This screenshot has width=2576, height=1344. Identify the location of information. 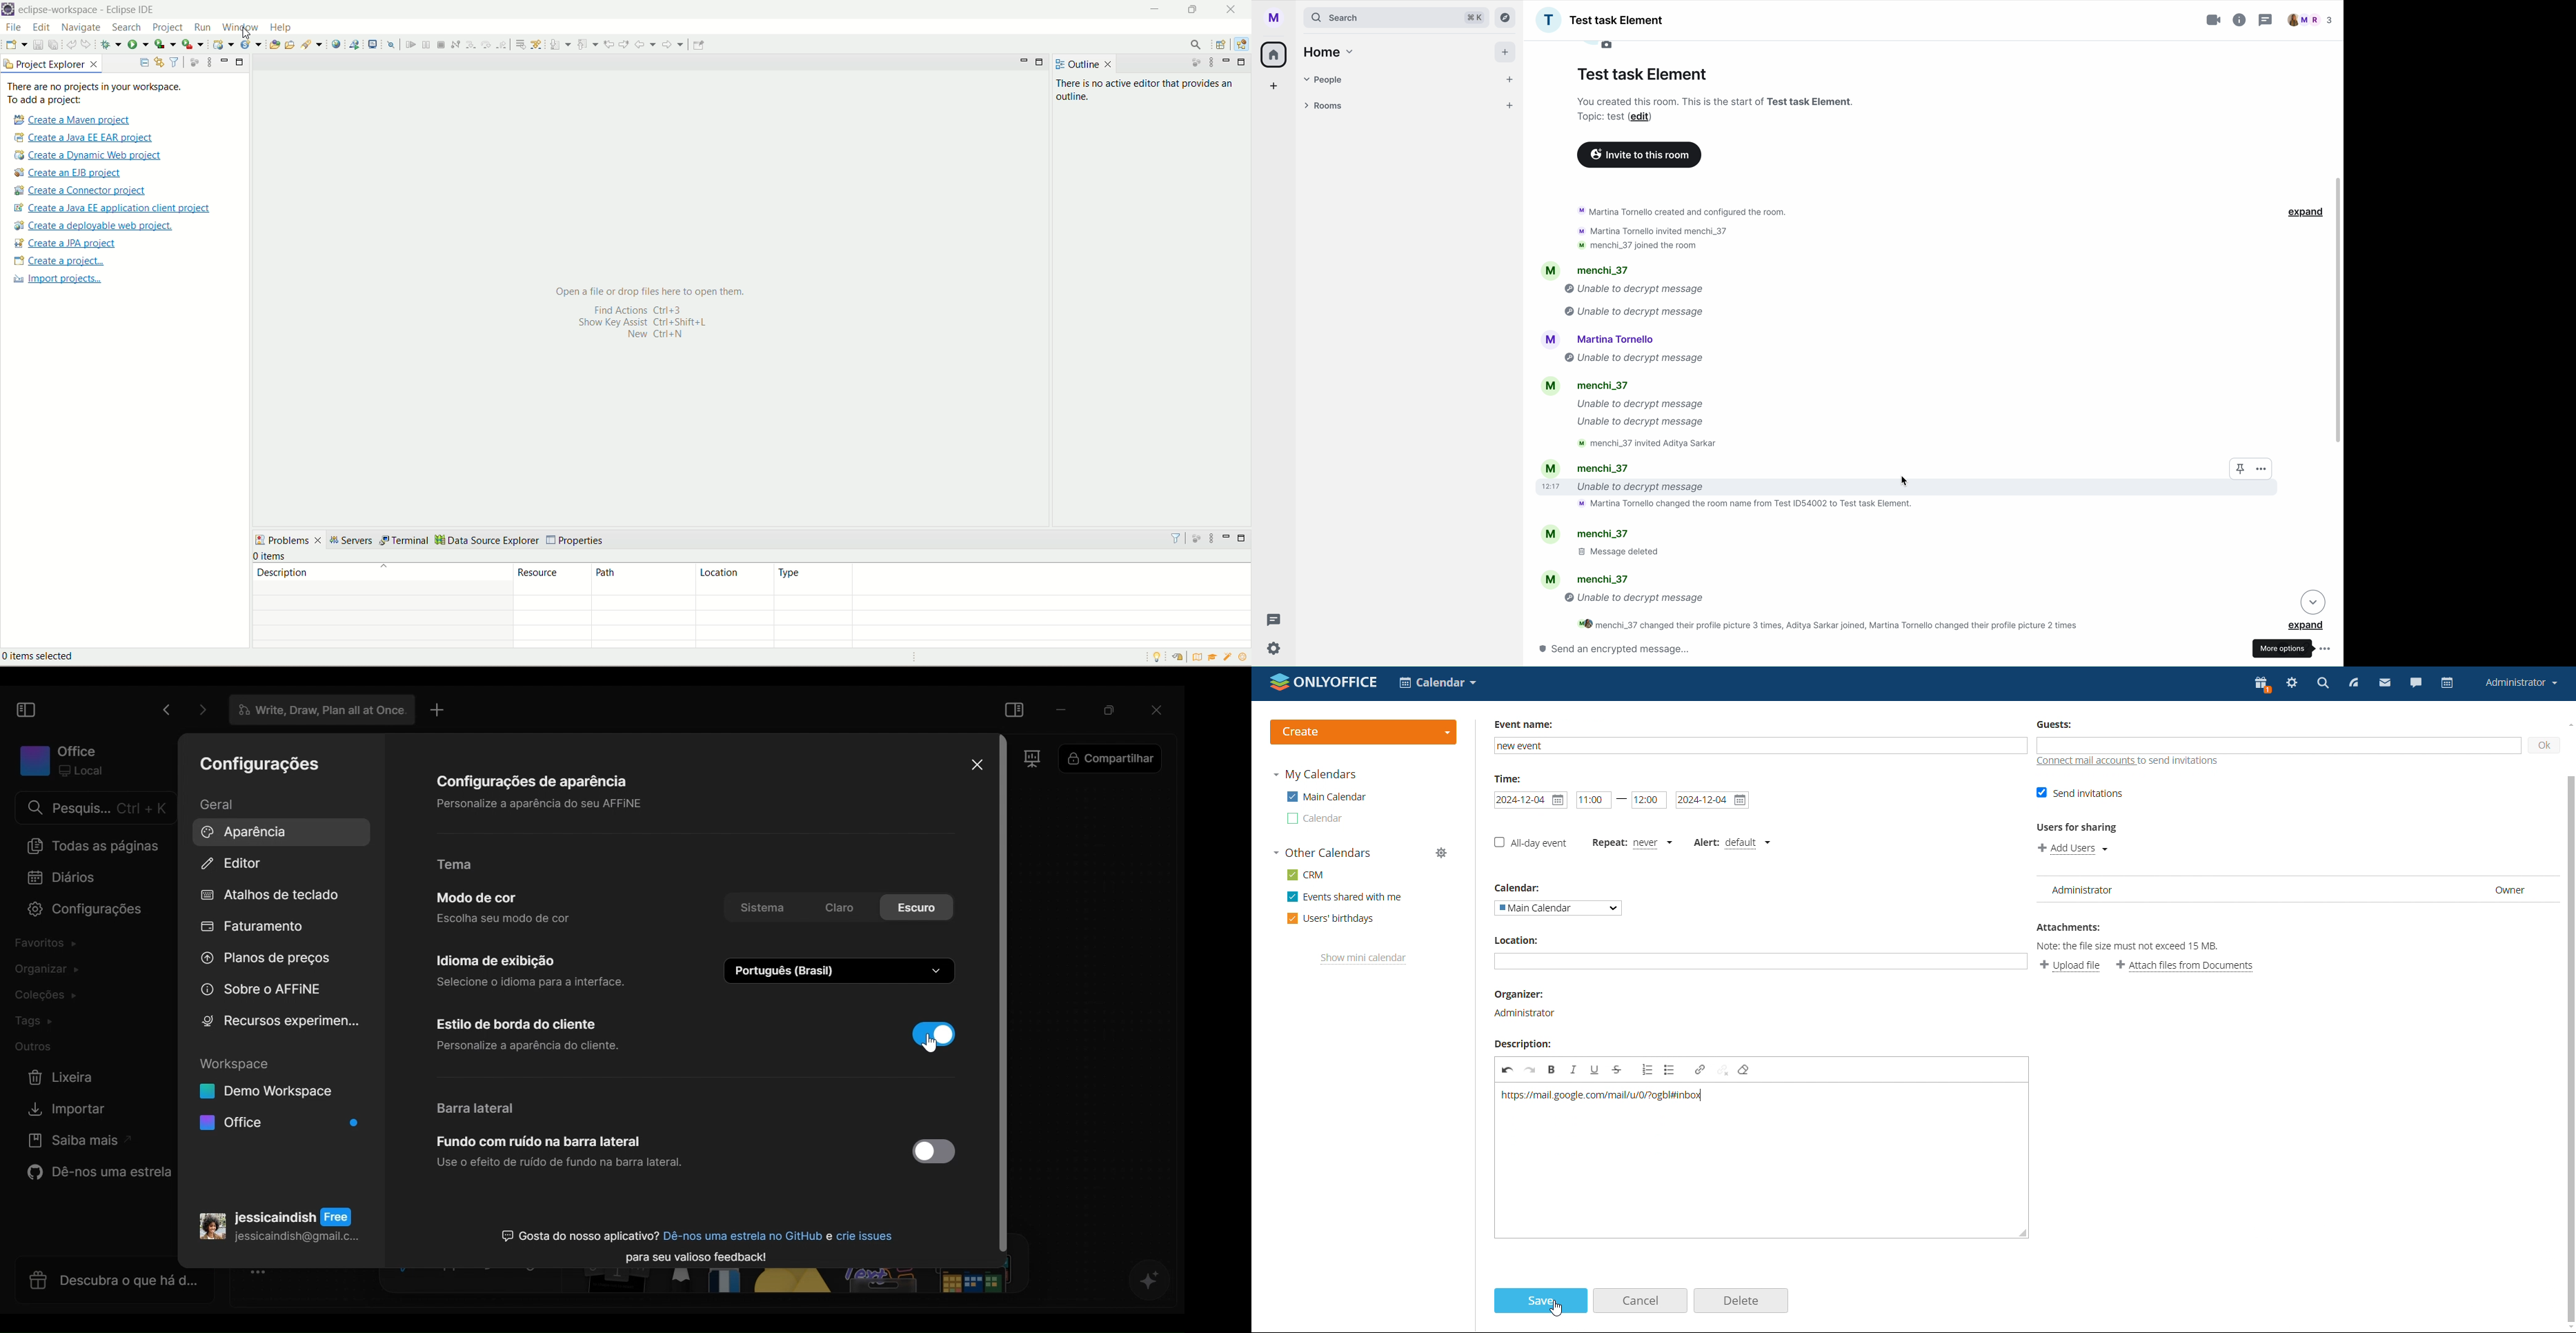
(2240, 18).